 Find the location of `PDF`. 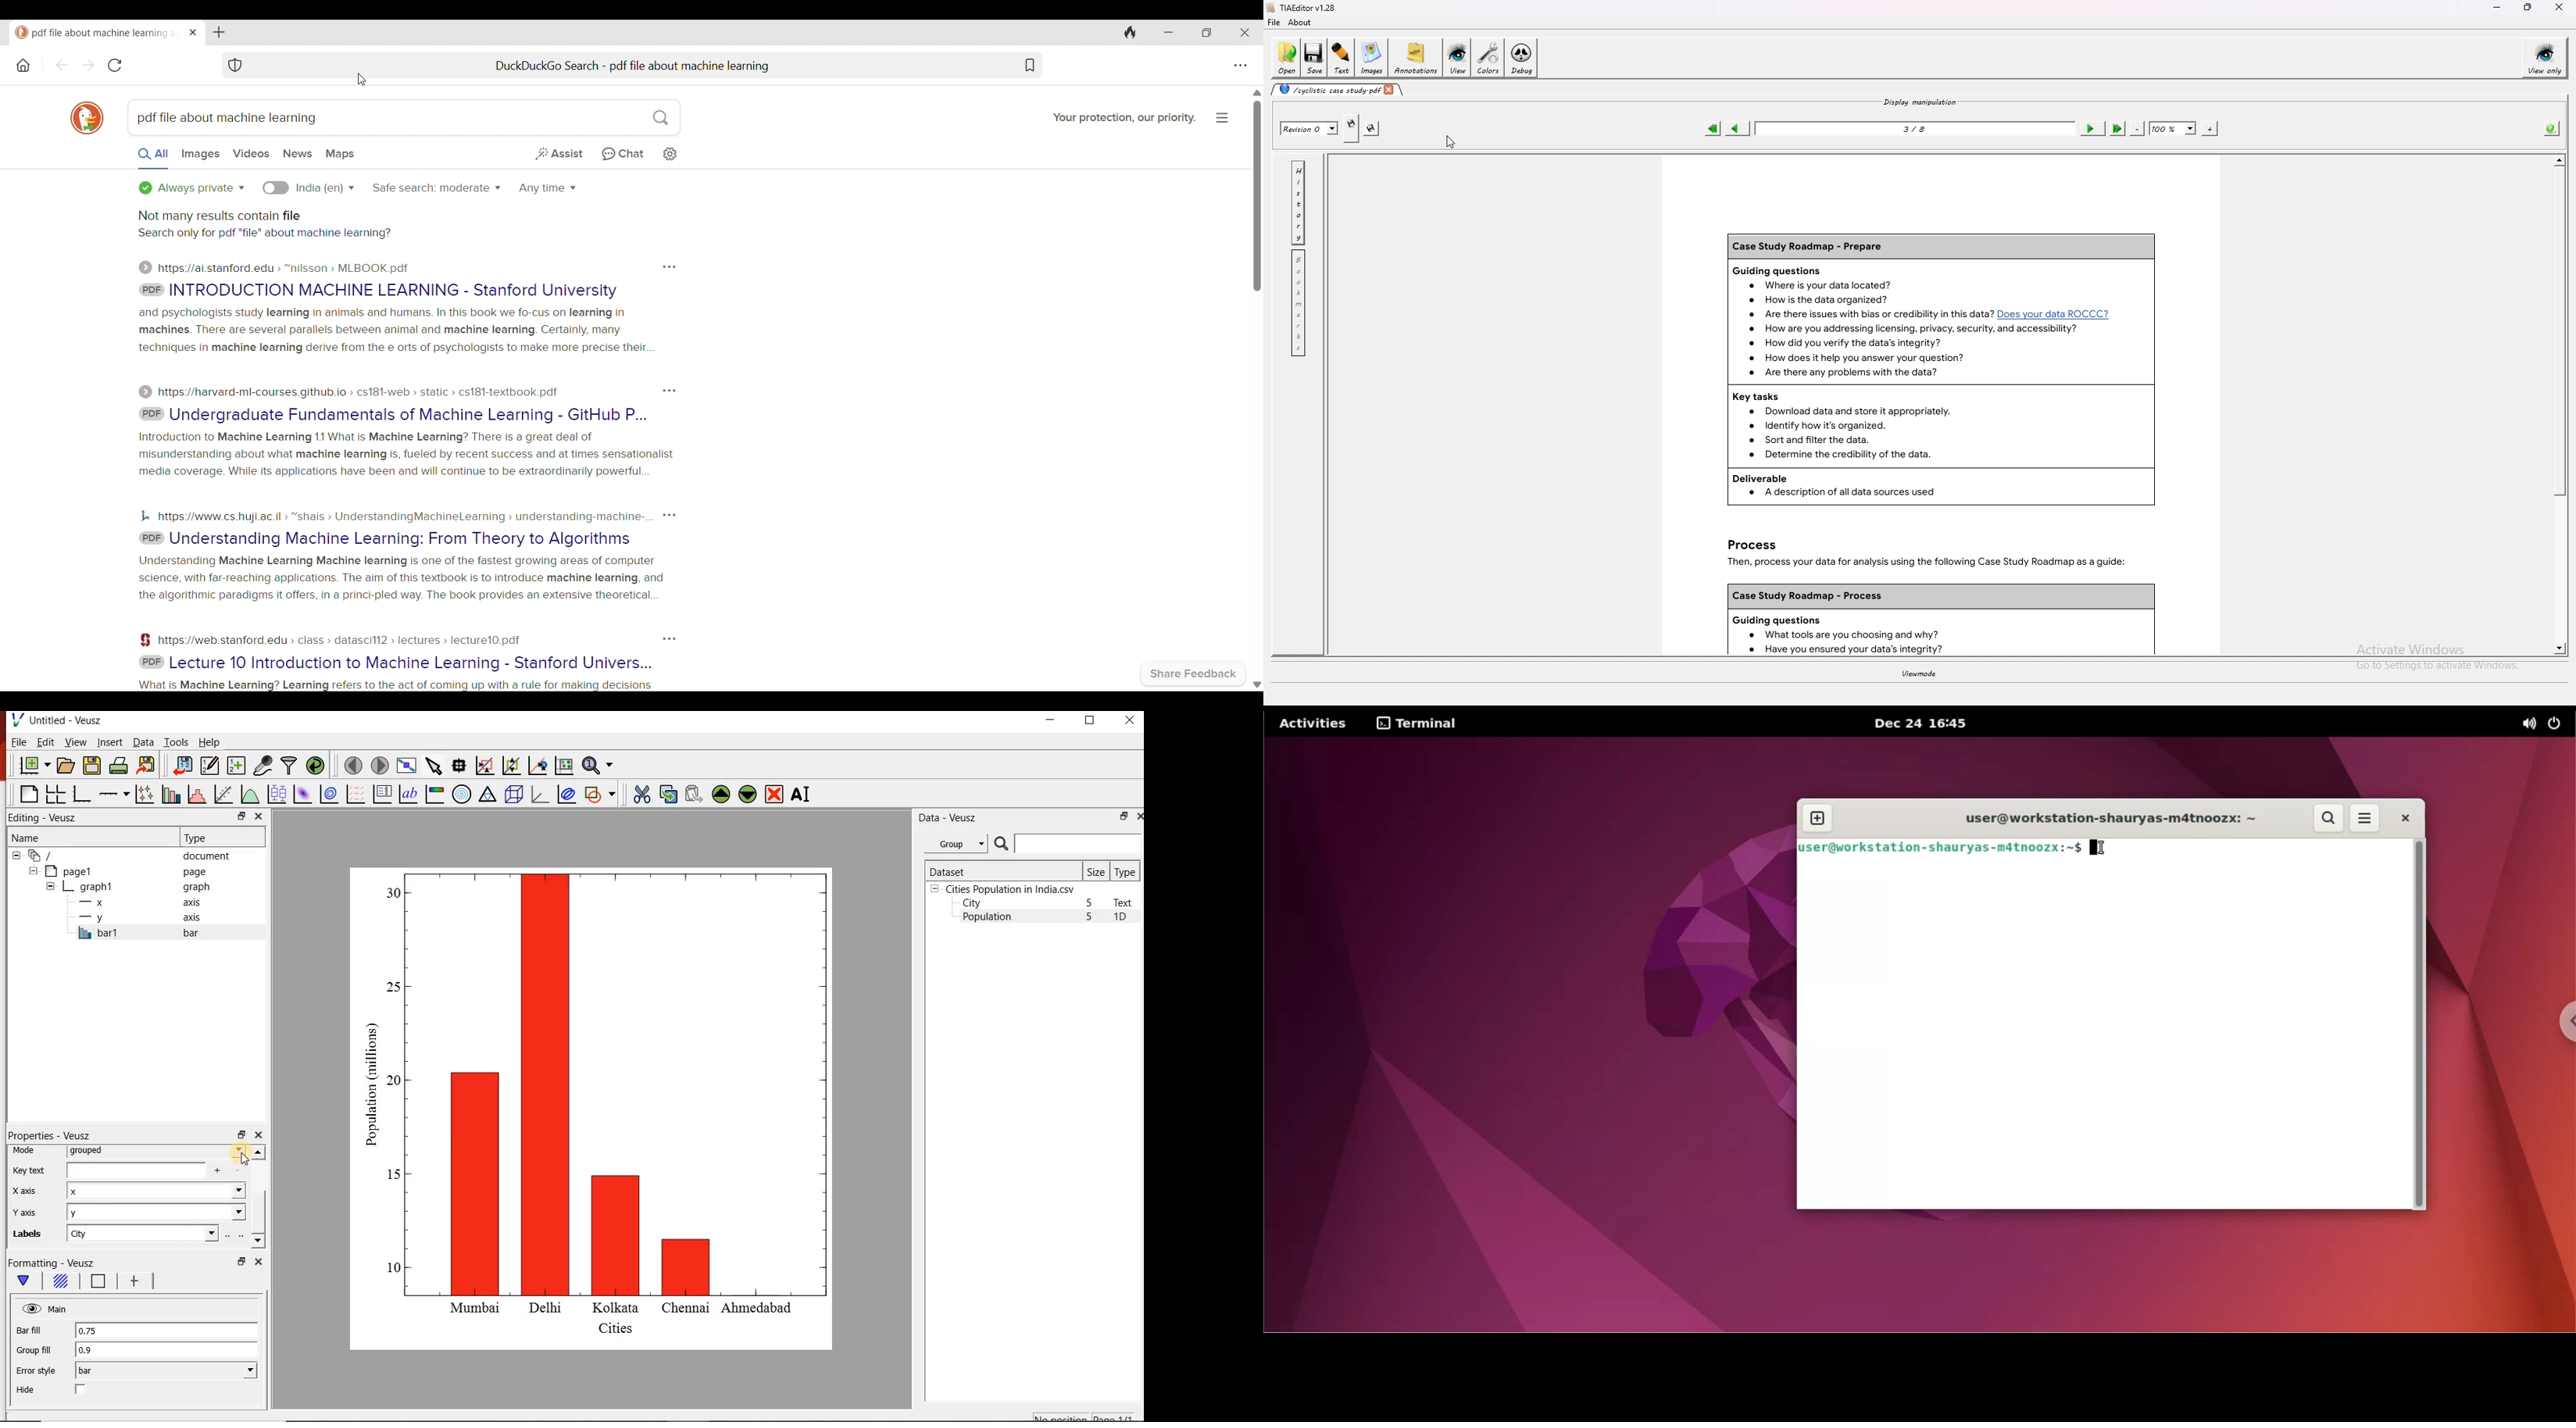

PDF is located at coordinates (151, 290).